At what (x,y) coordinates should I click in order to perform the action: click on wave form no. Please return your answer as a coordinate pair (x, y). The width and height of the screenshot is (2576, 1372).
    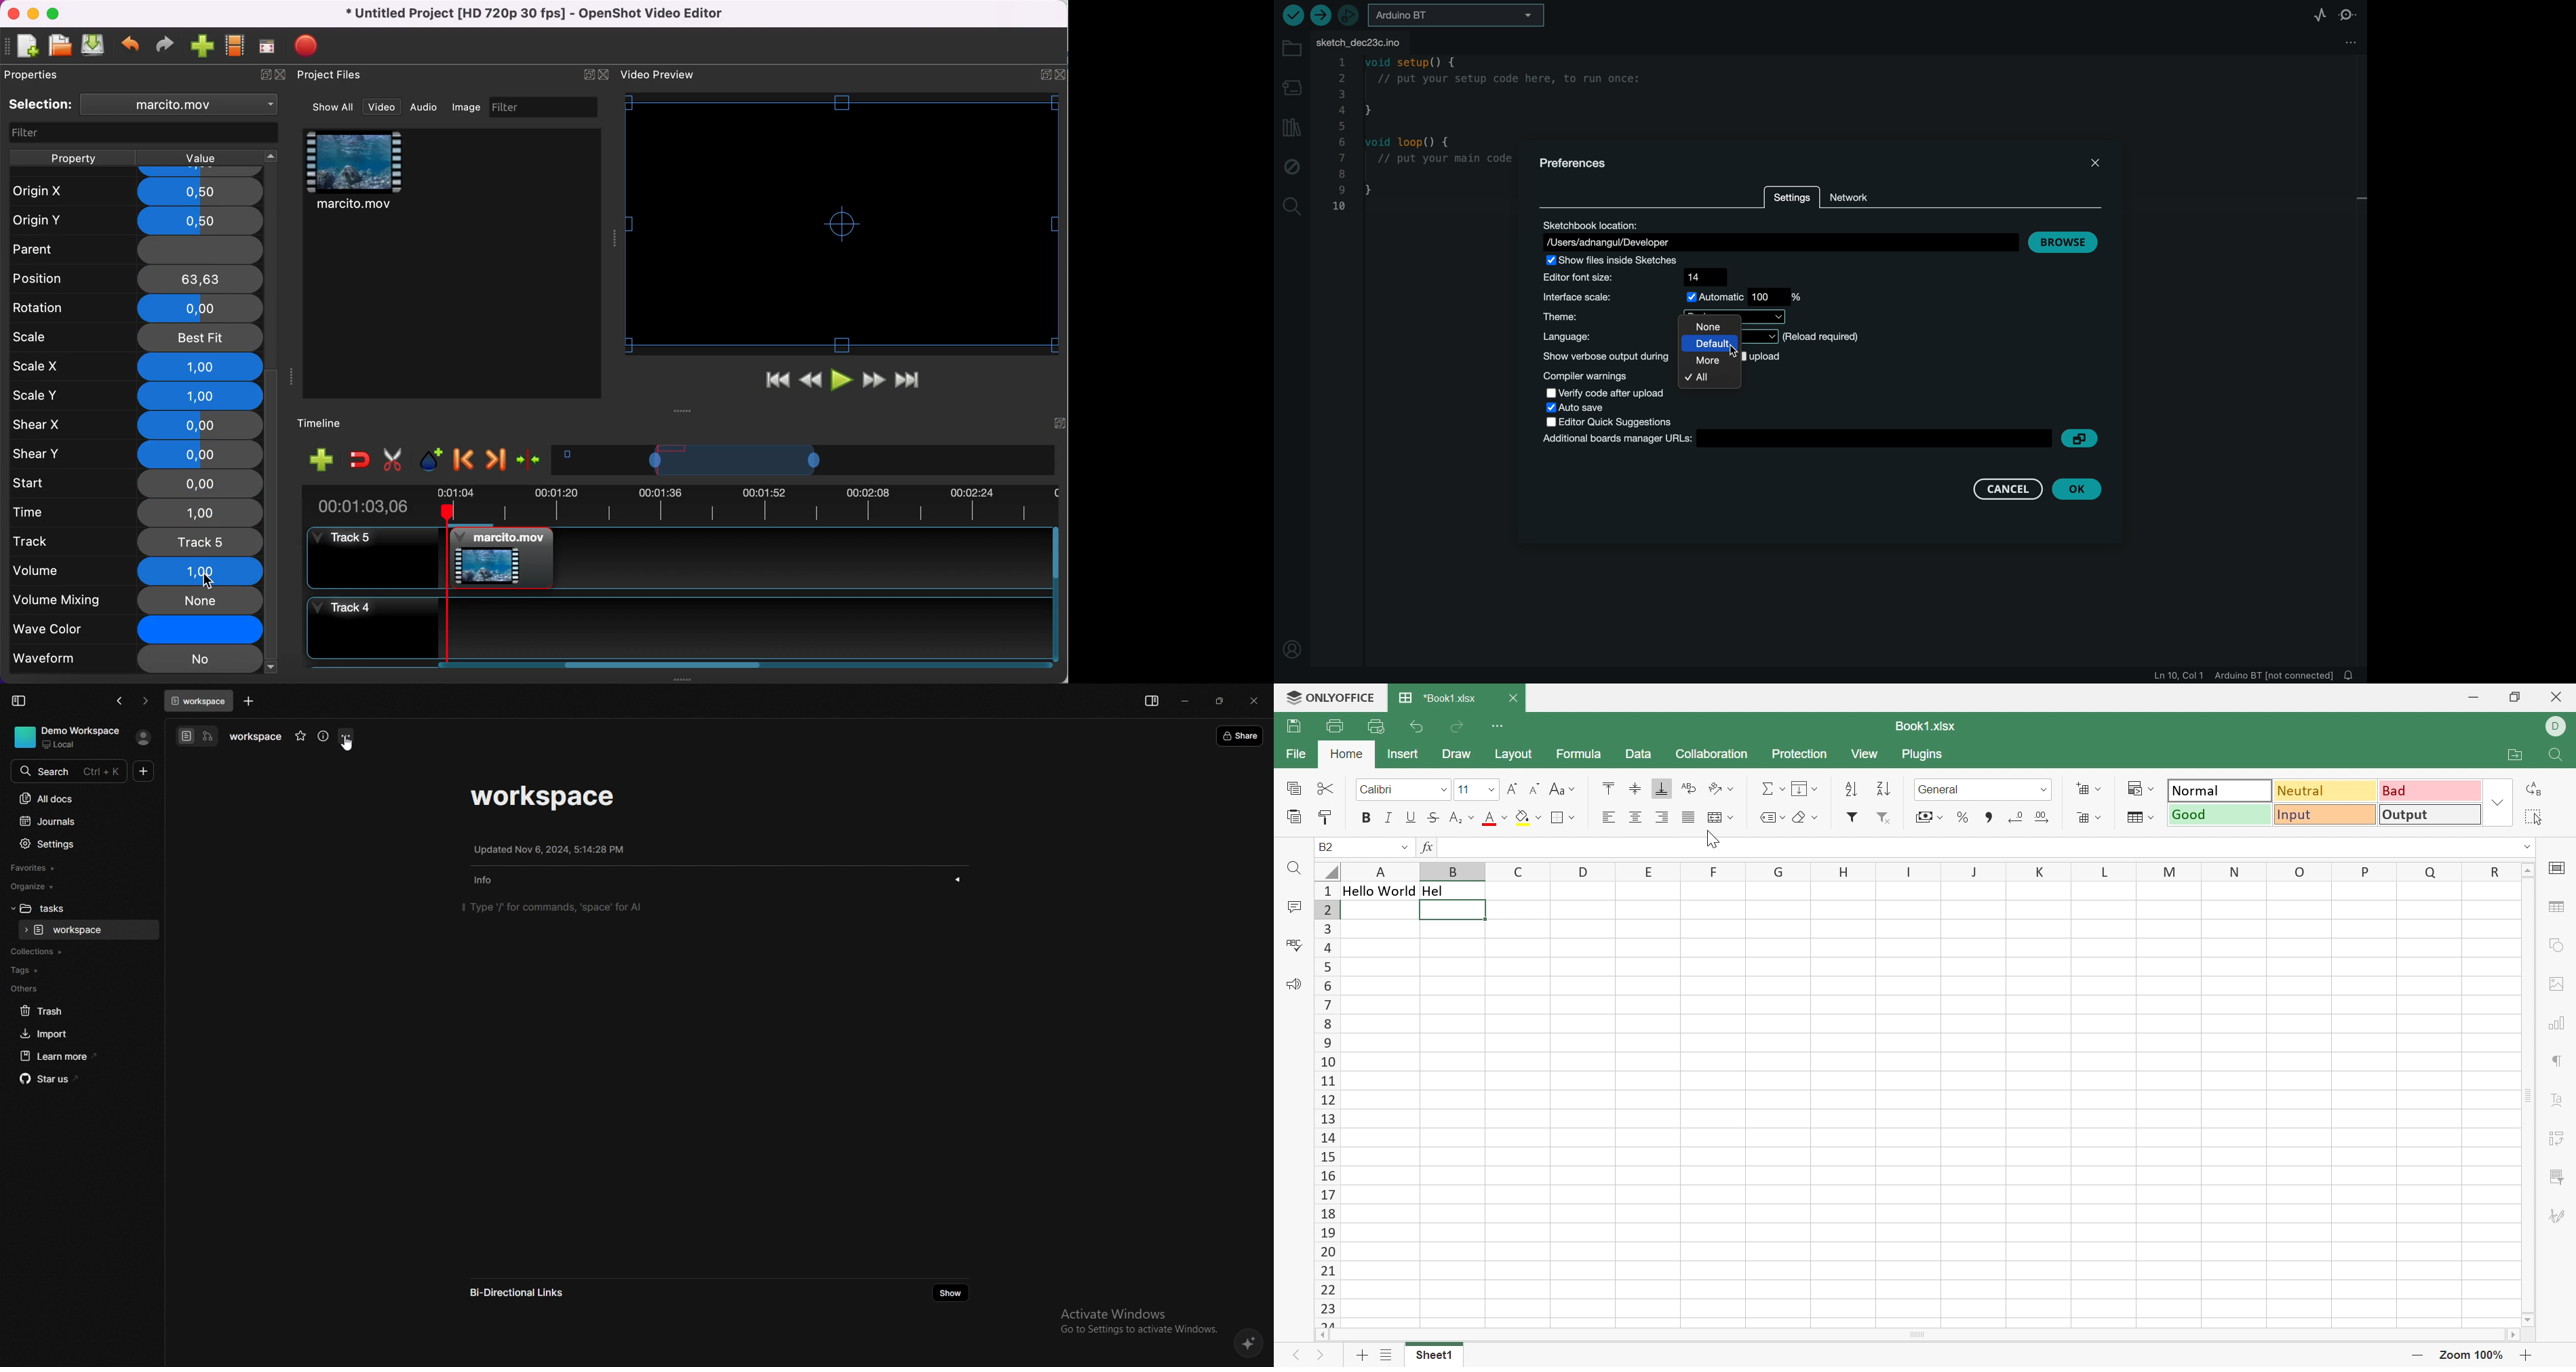
    Looking at the image, I should click on (135, 660).